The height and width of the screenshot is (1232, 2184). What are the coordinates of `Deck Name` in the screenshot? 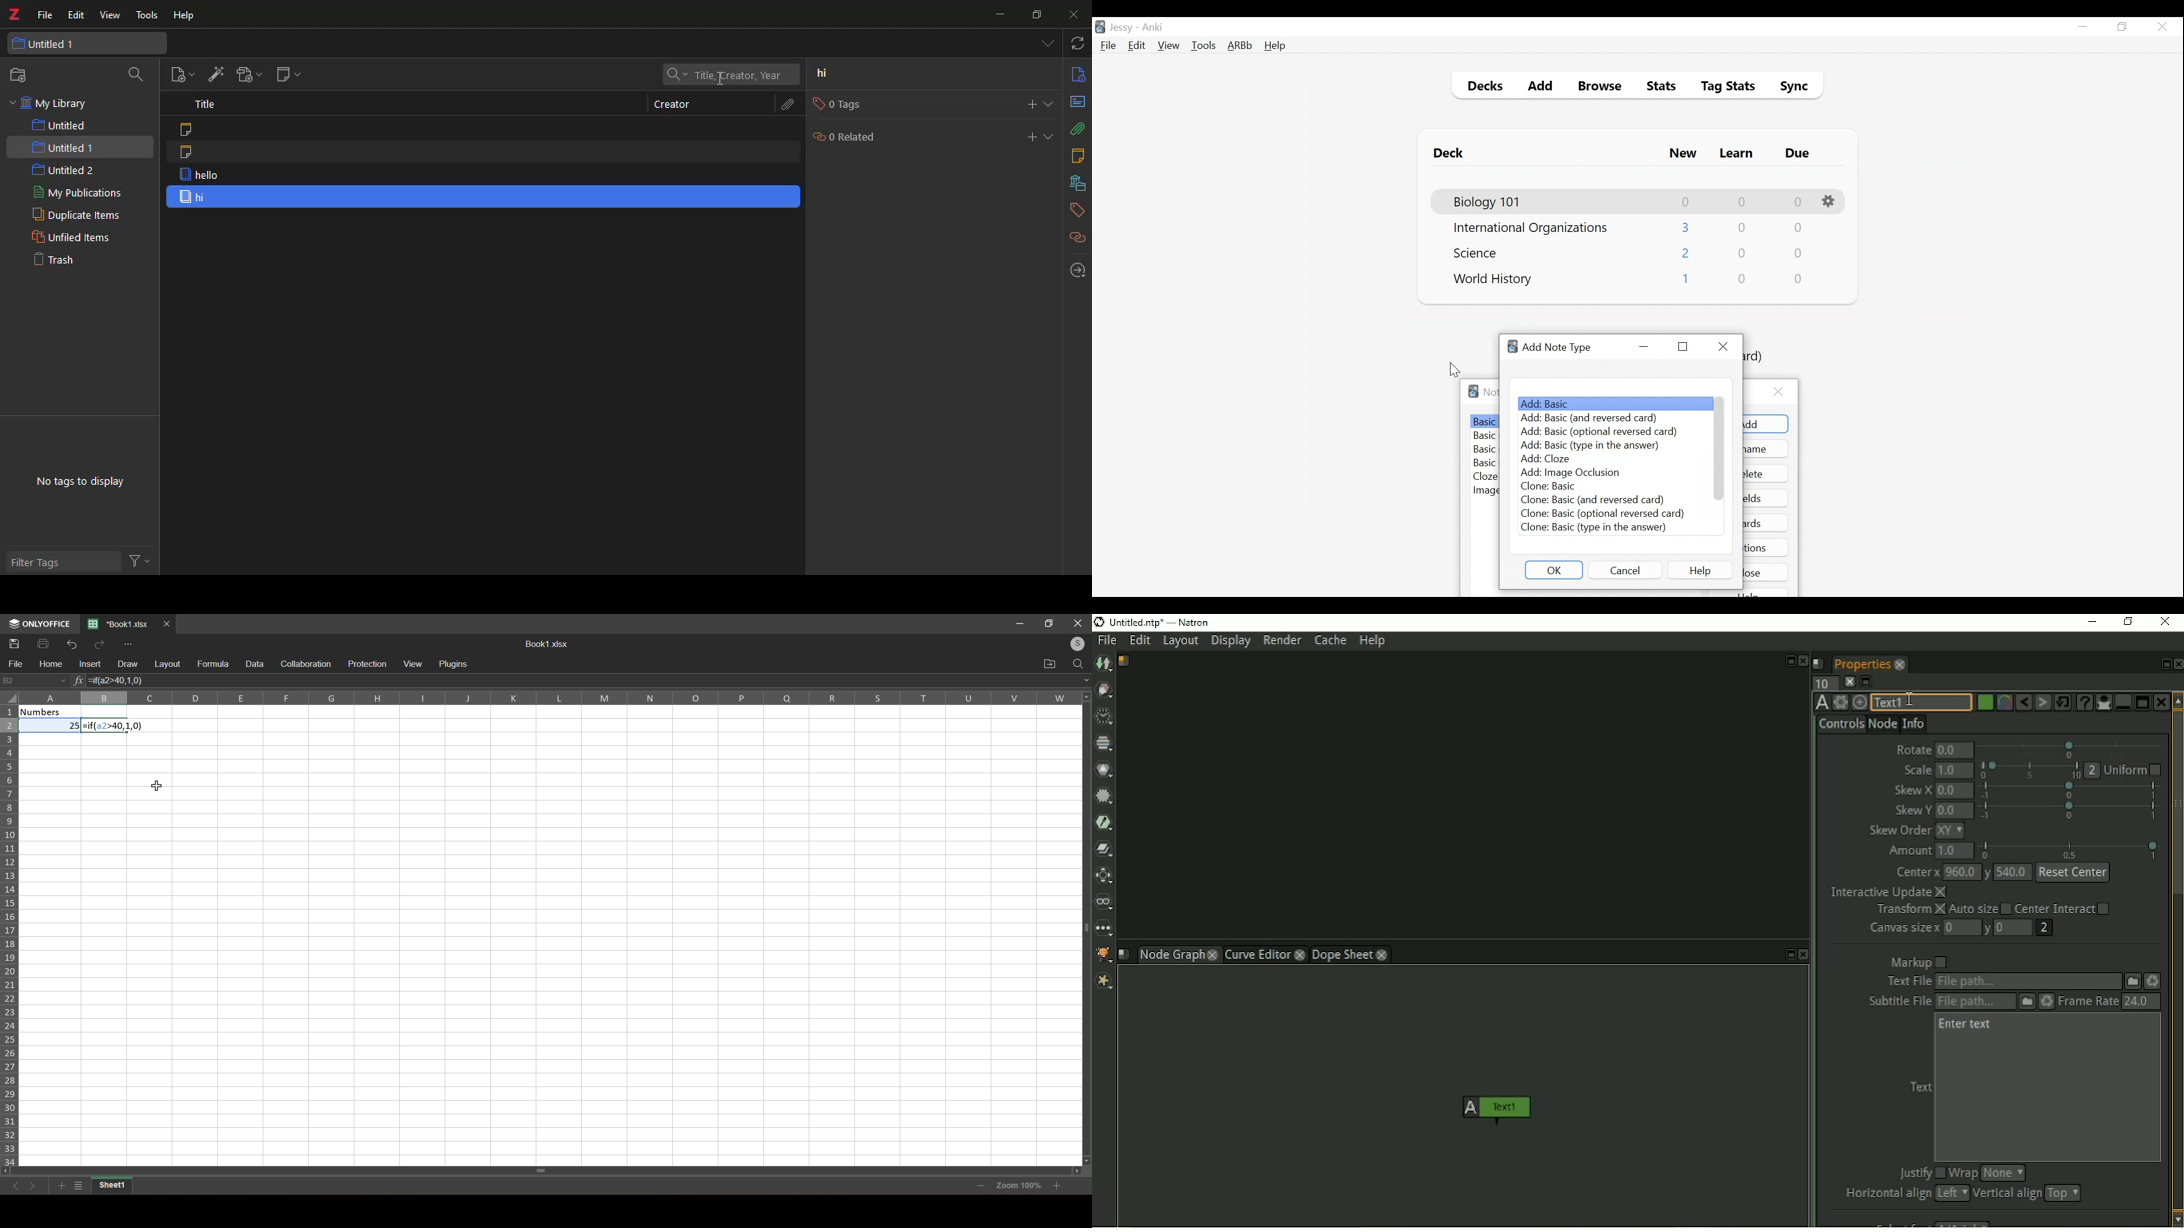 It's located at (1493, 280).